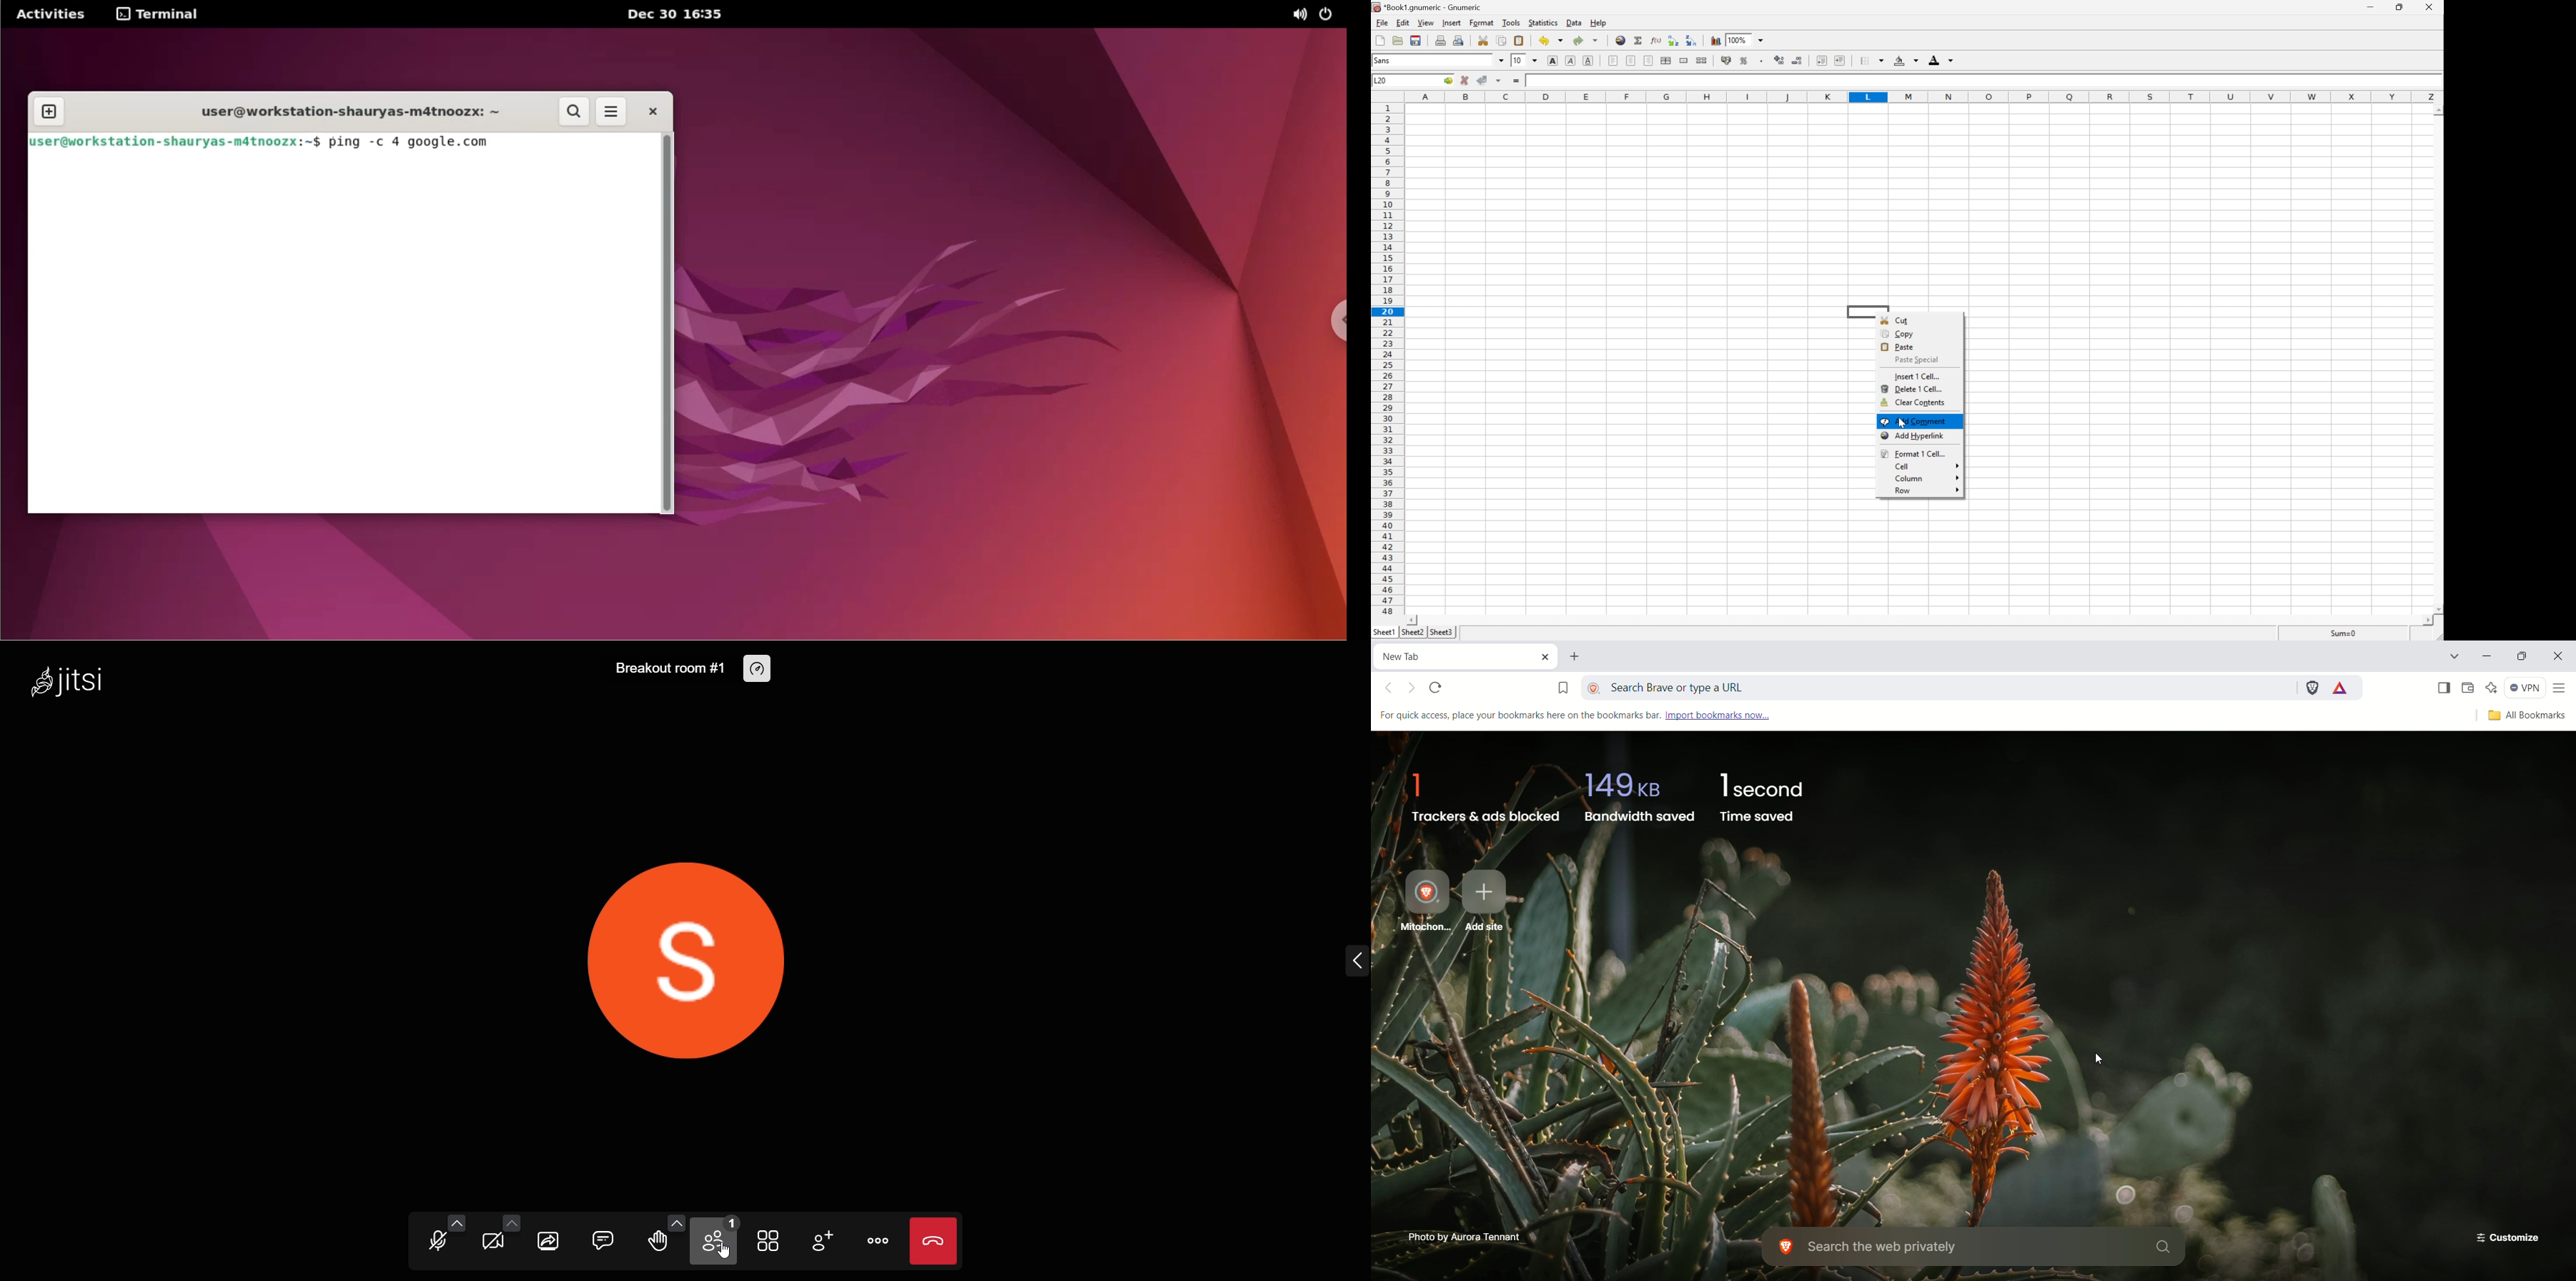 This screenshot has height=1288, width=2576. I want to click on Scroll Right, so click(2422, 620).